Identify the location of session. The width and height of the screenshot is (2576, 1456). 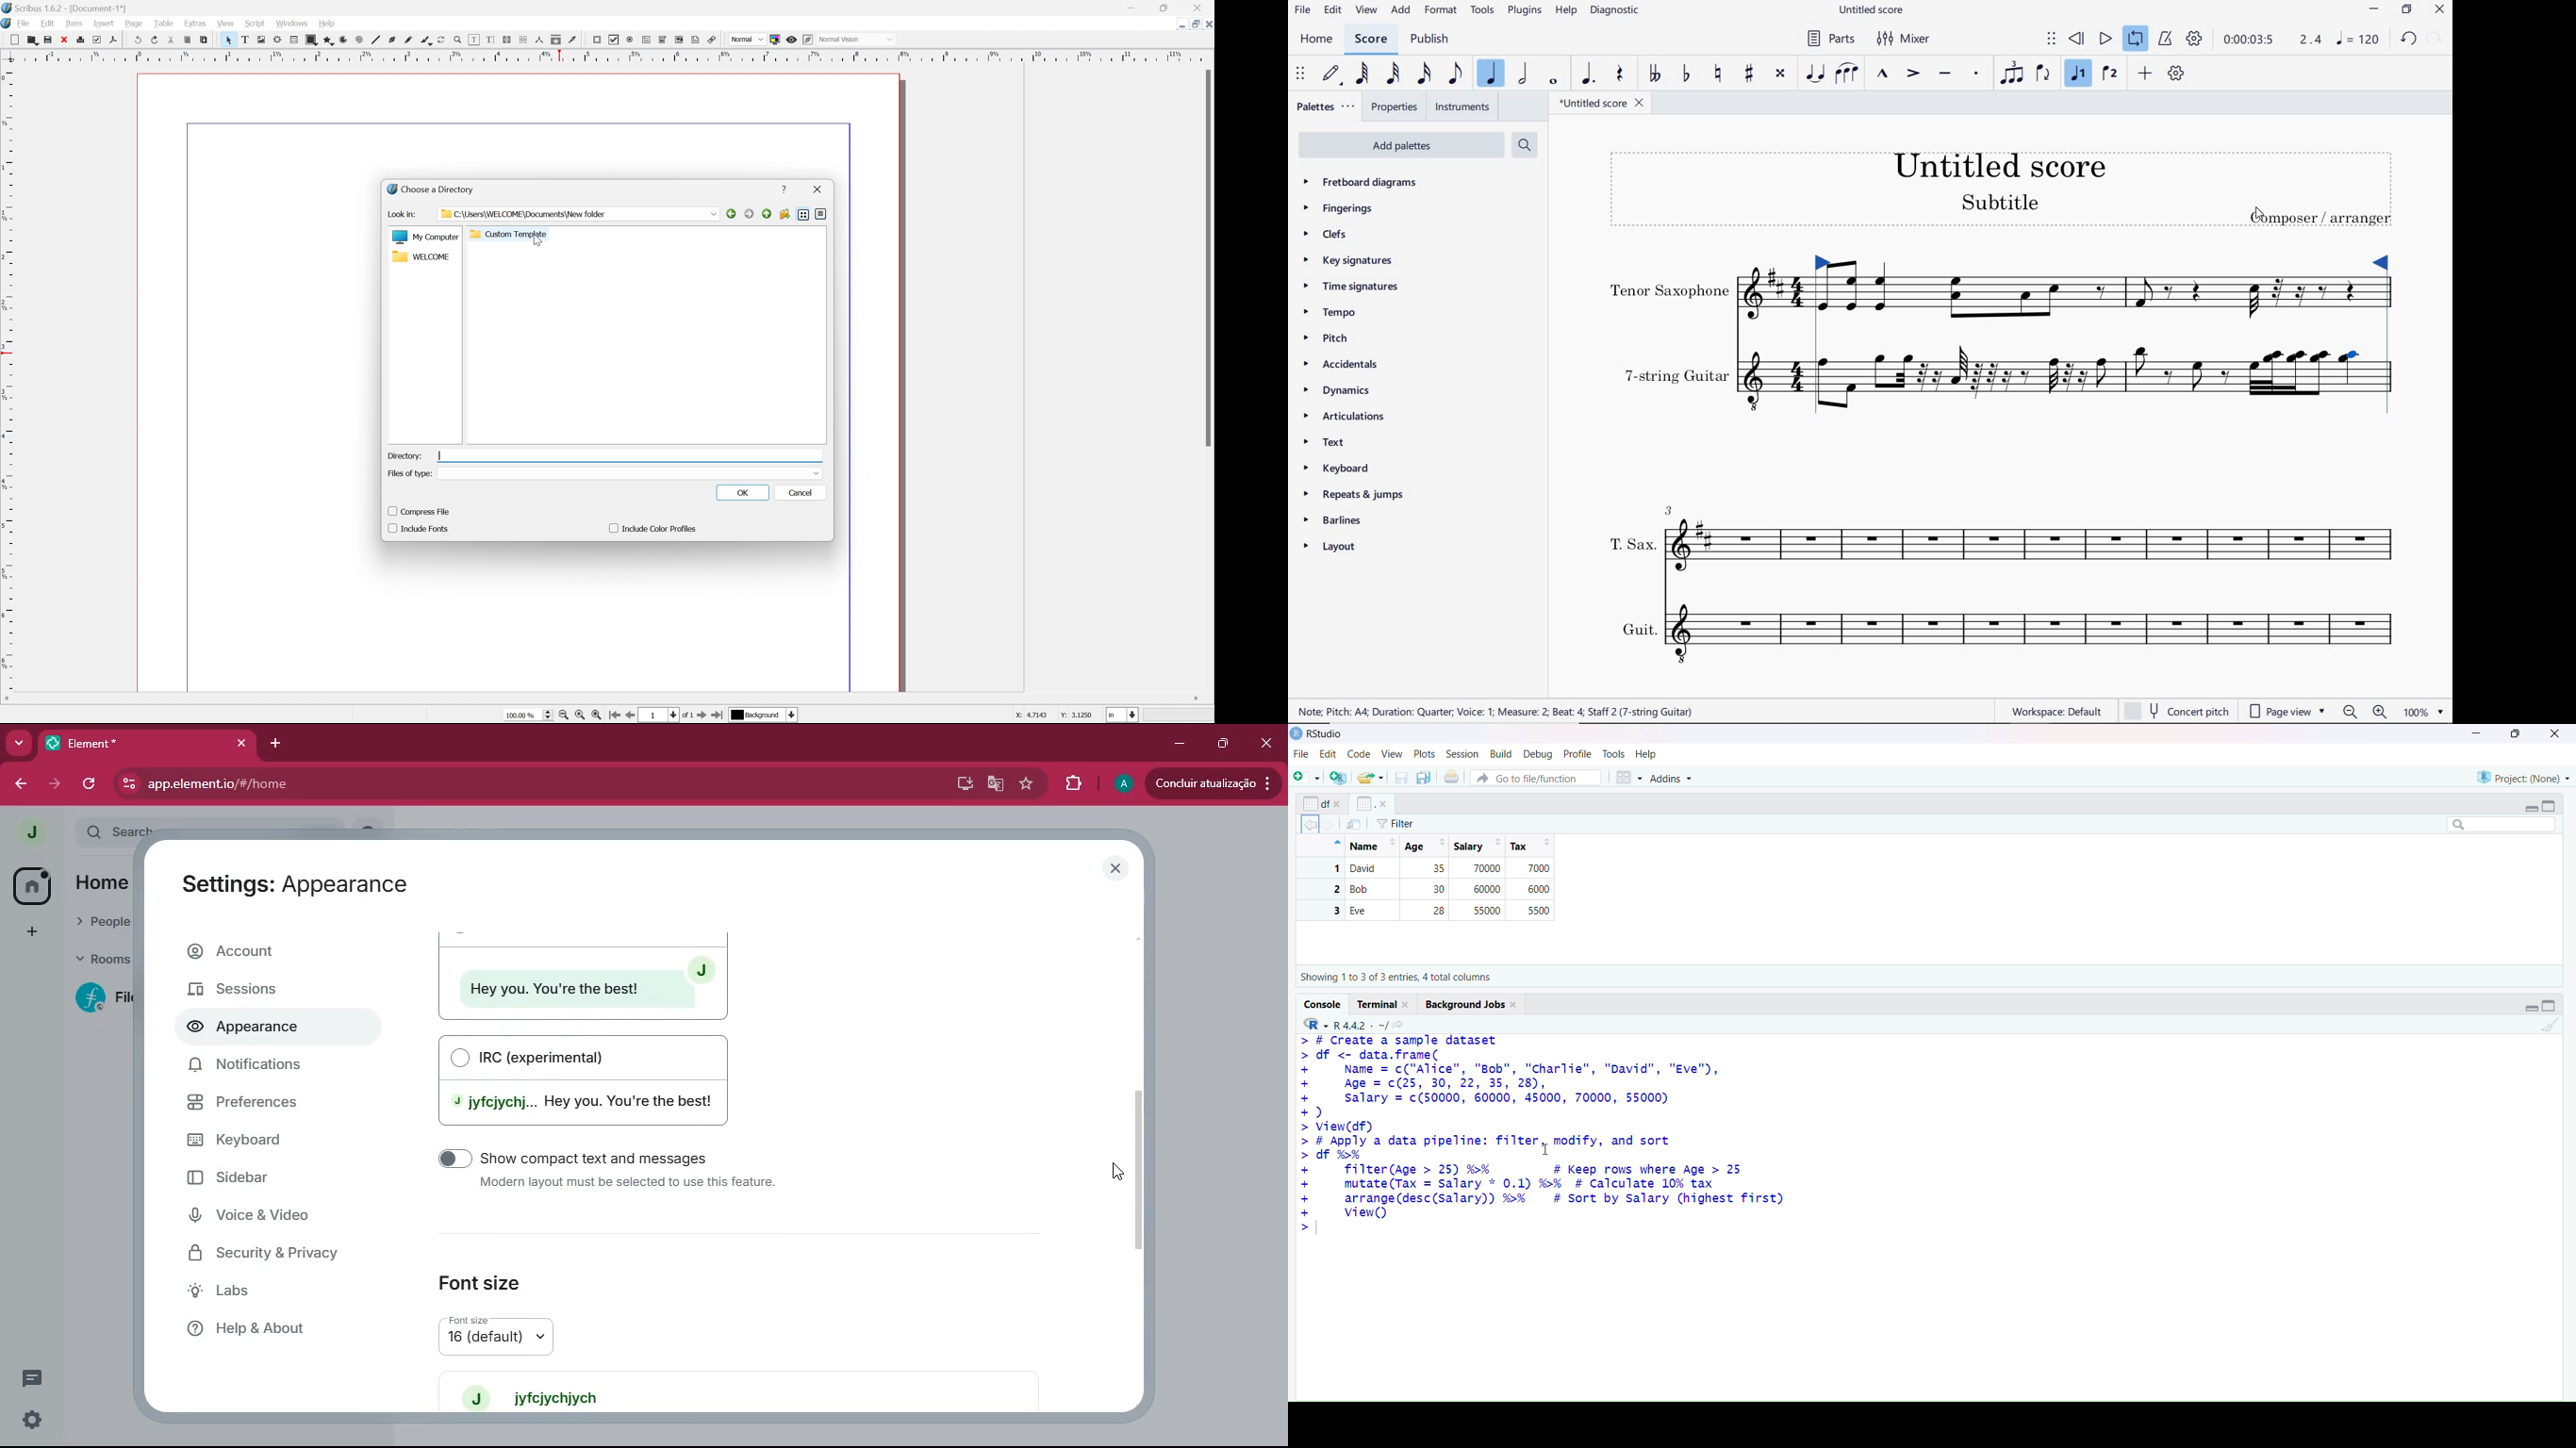
(1463, 754).